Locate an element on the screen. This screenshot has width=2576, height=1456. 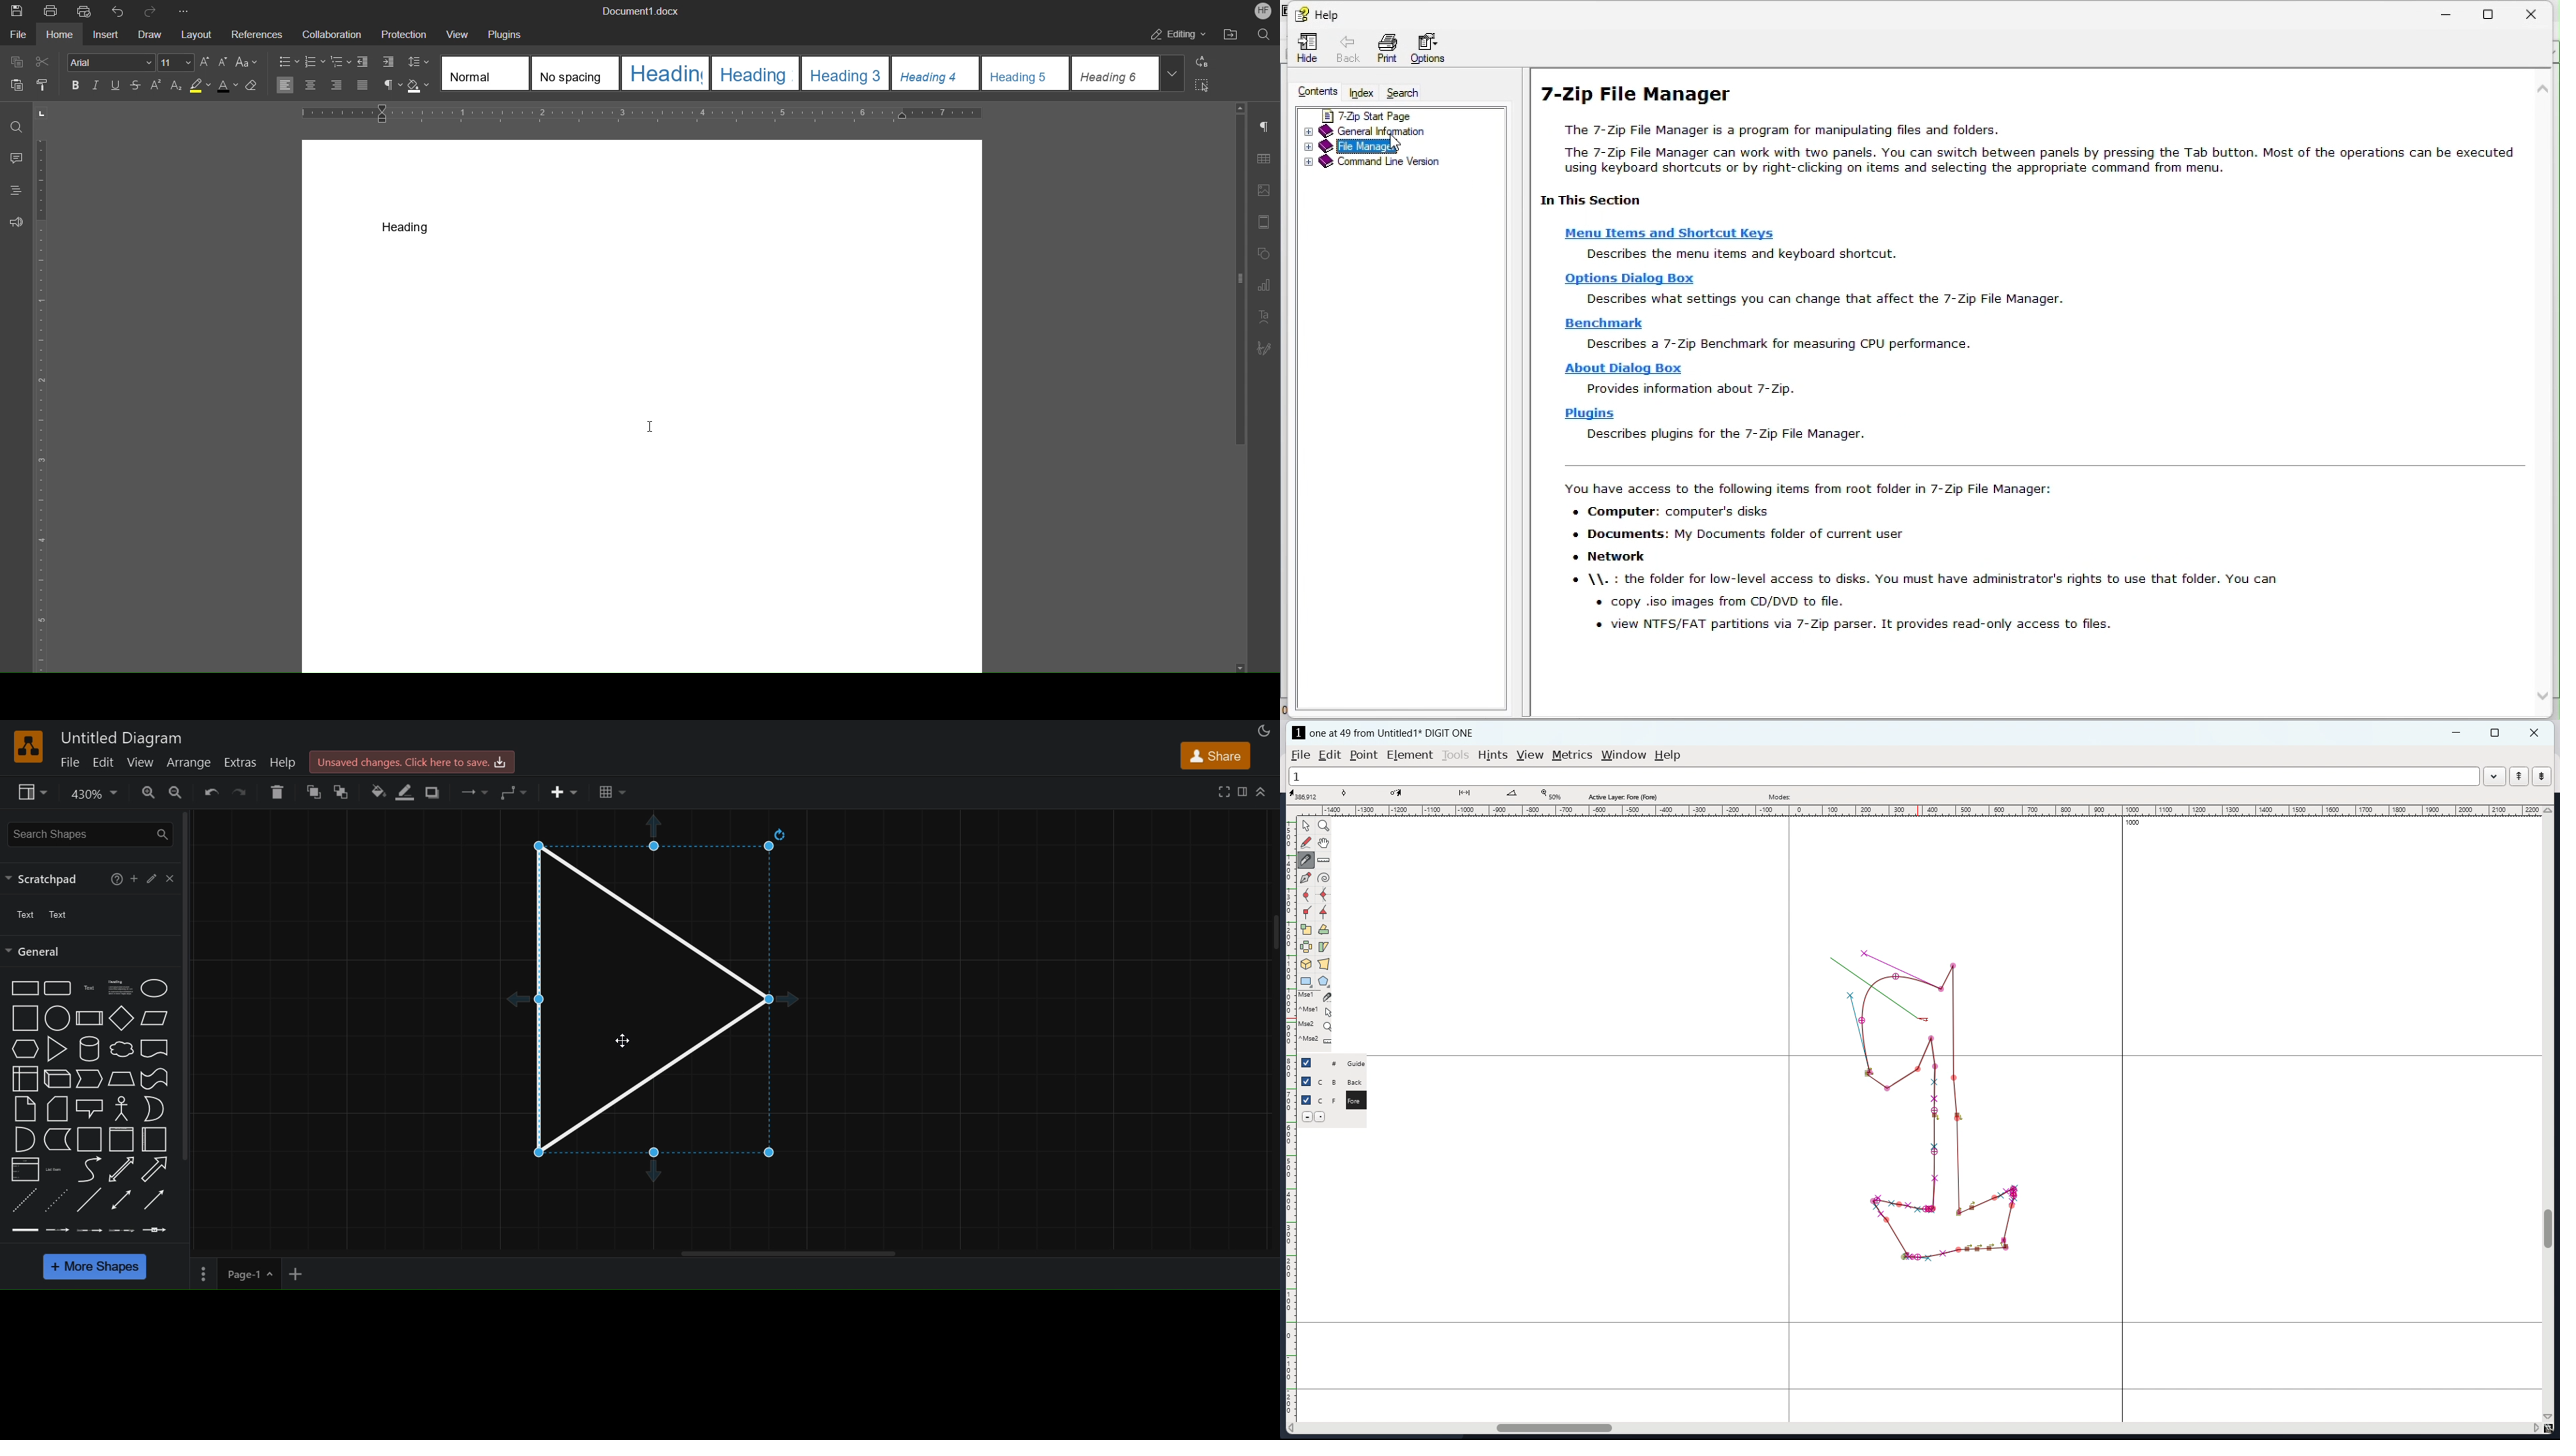
glyph is located at coordinates (1939, 1146).